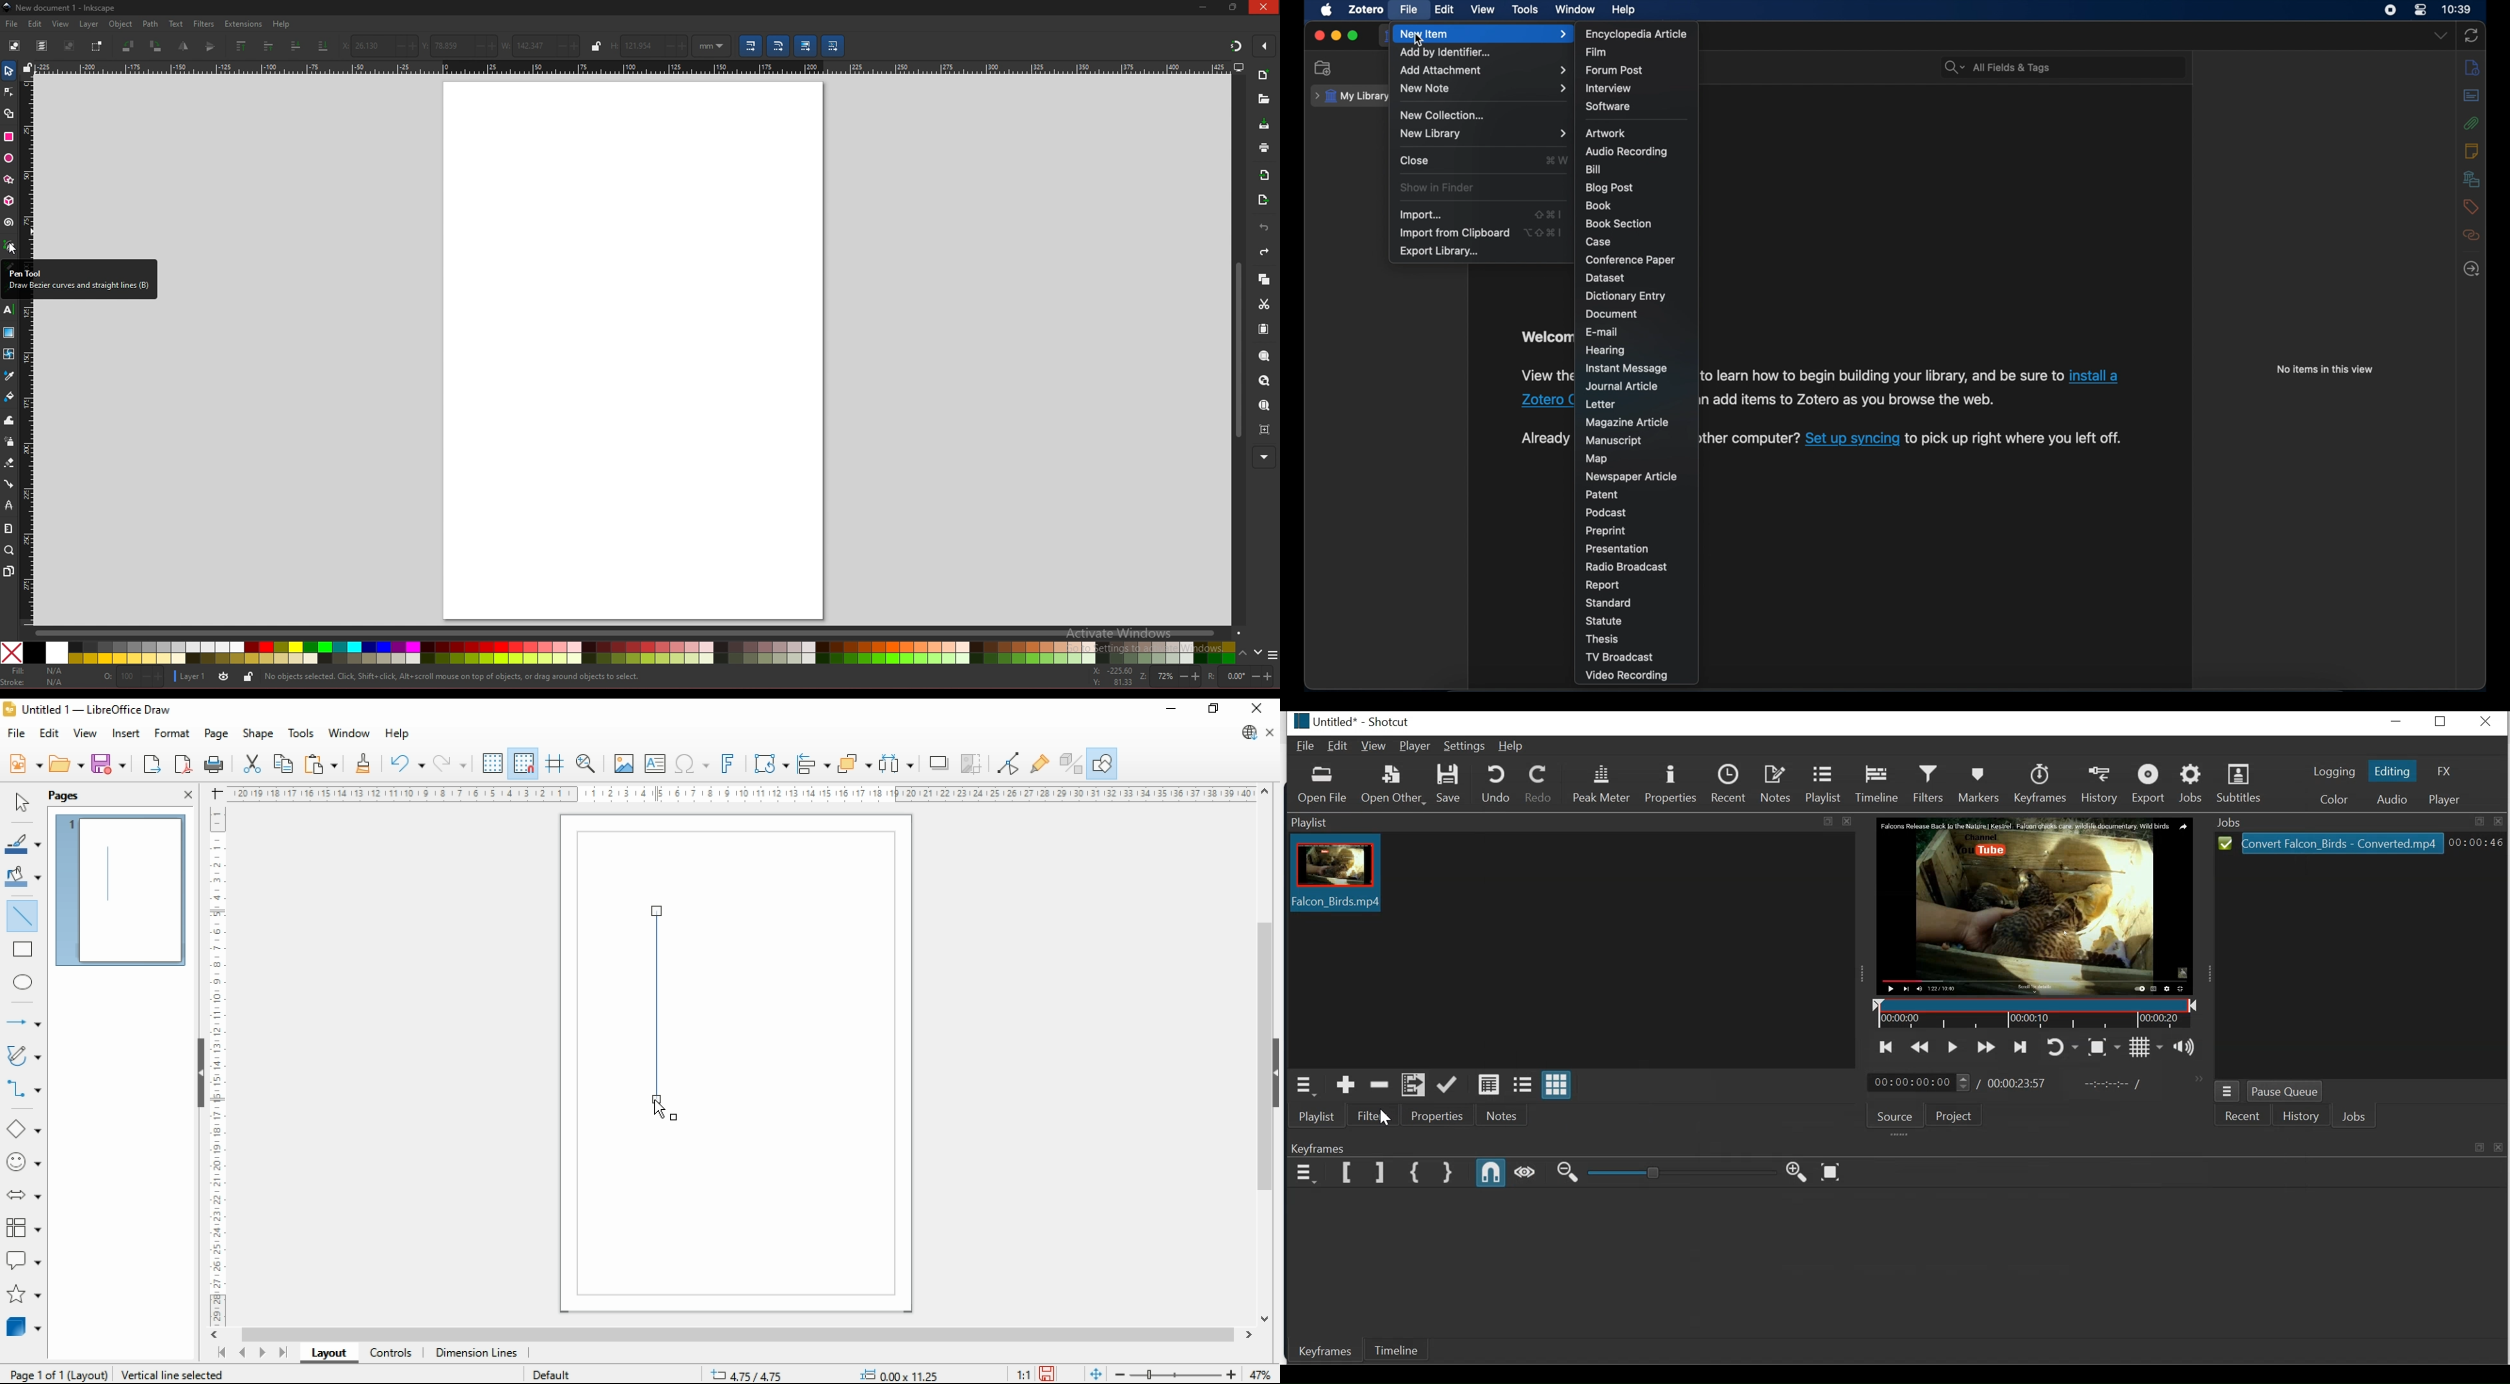  What do you see at coordinates (243, 45) in the screenshot?
I see `raise selection to top` at bounding box center [243, 45].